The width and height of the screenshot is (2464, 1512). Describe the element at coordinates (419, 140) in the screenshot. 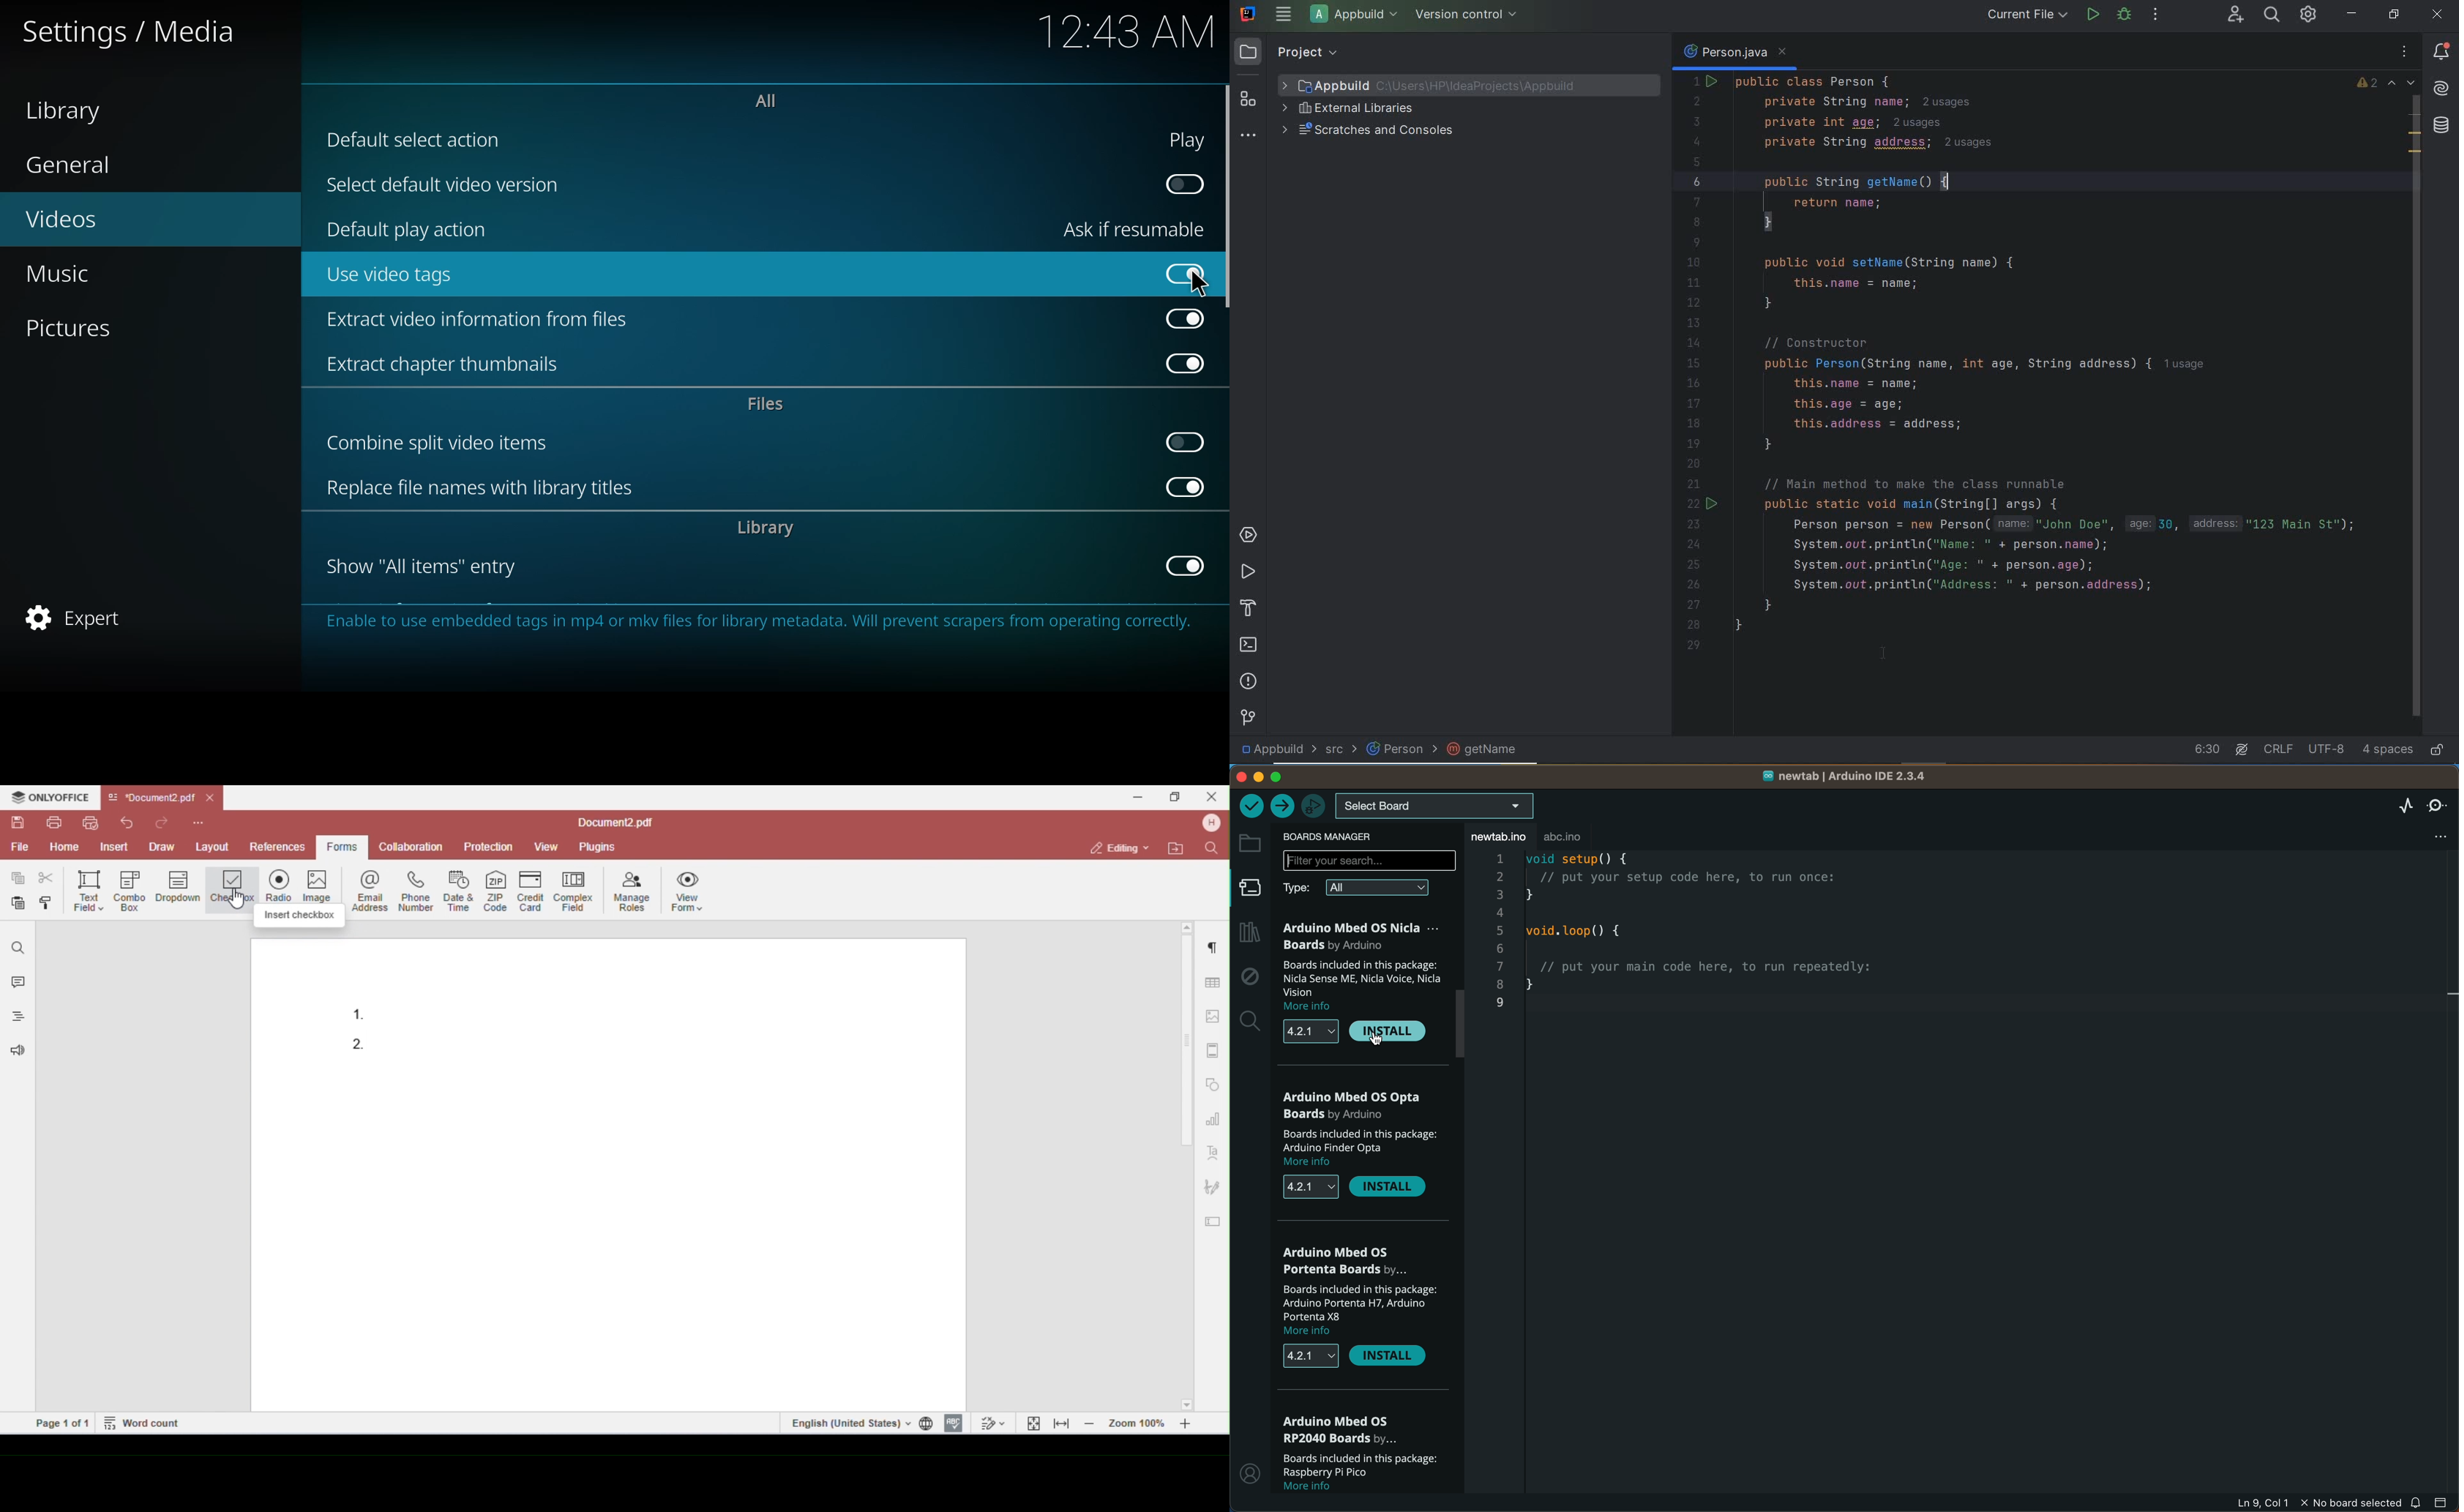

I see `default select action` at that location.